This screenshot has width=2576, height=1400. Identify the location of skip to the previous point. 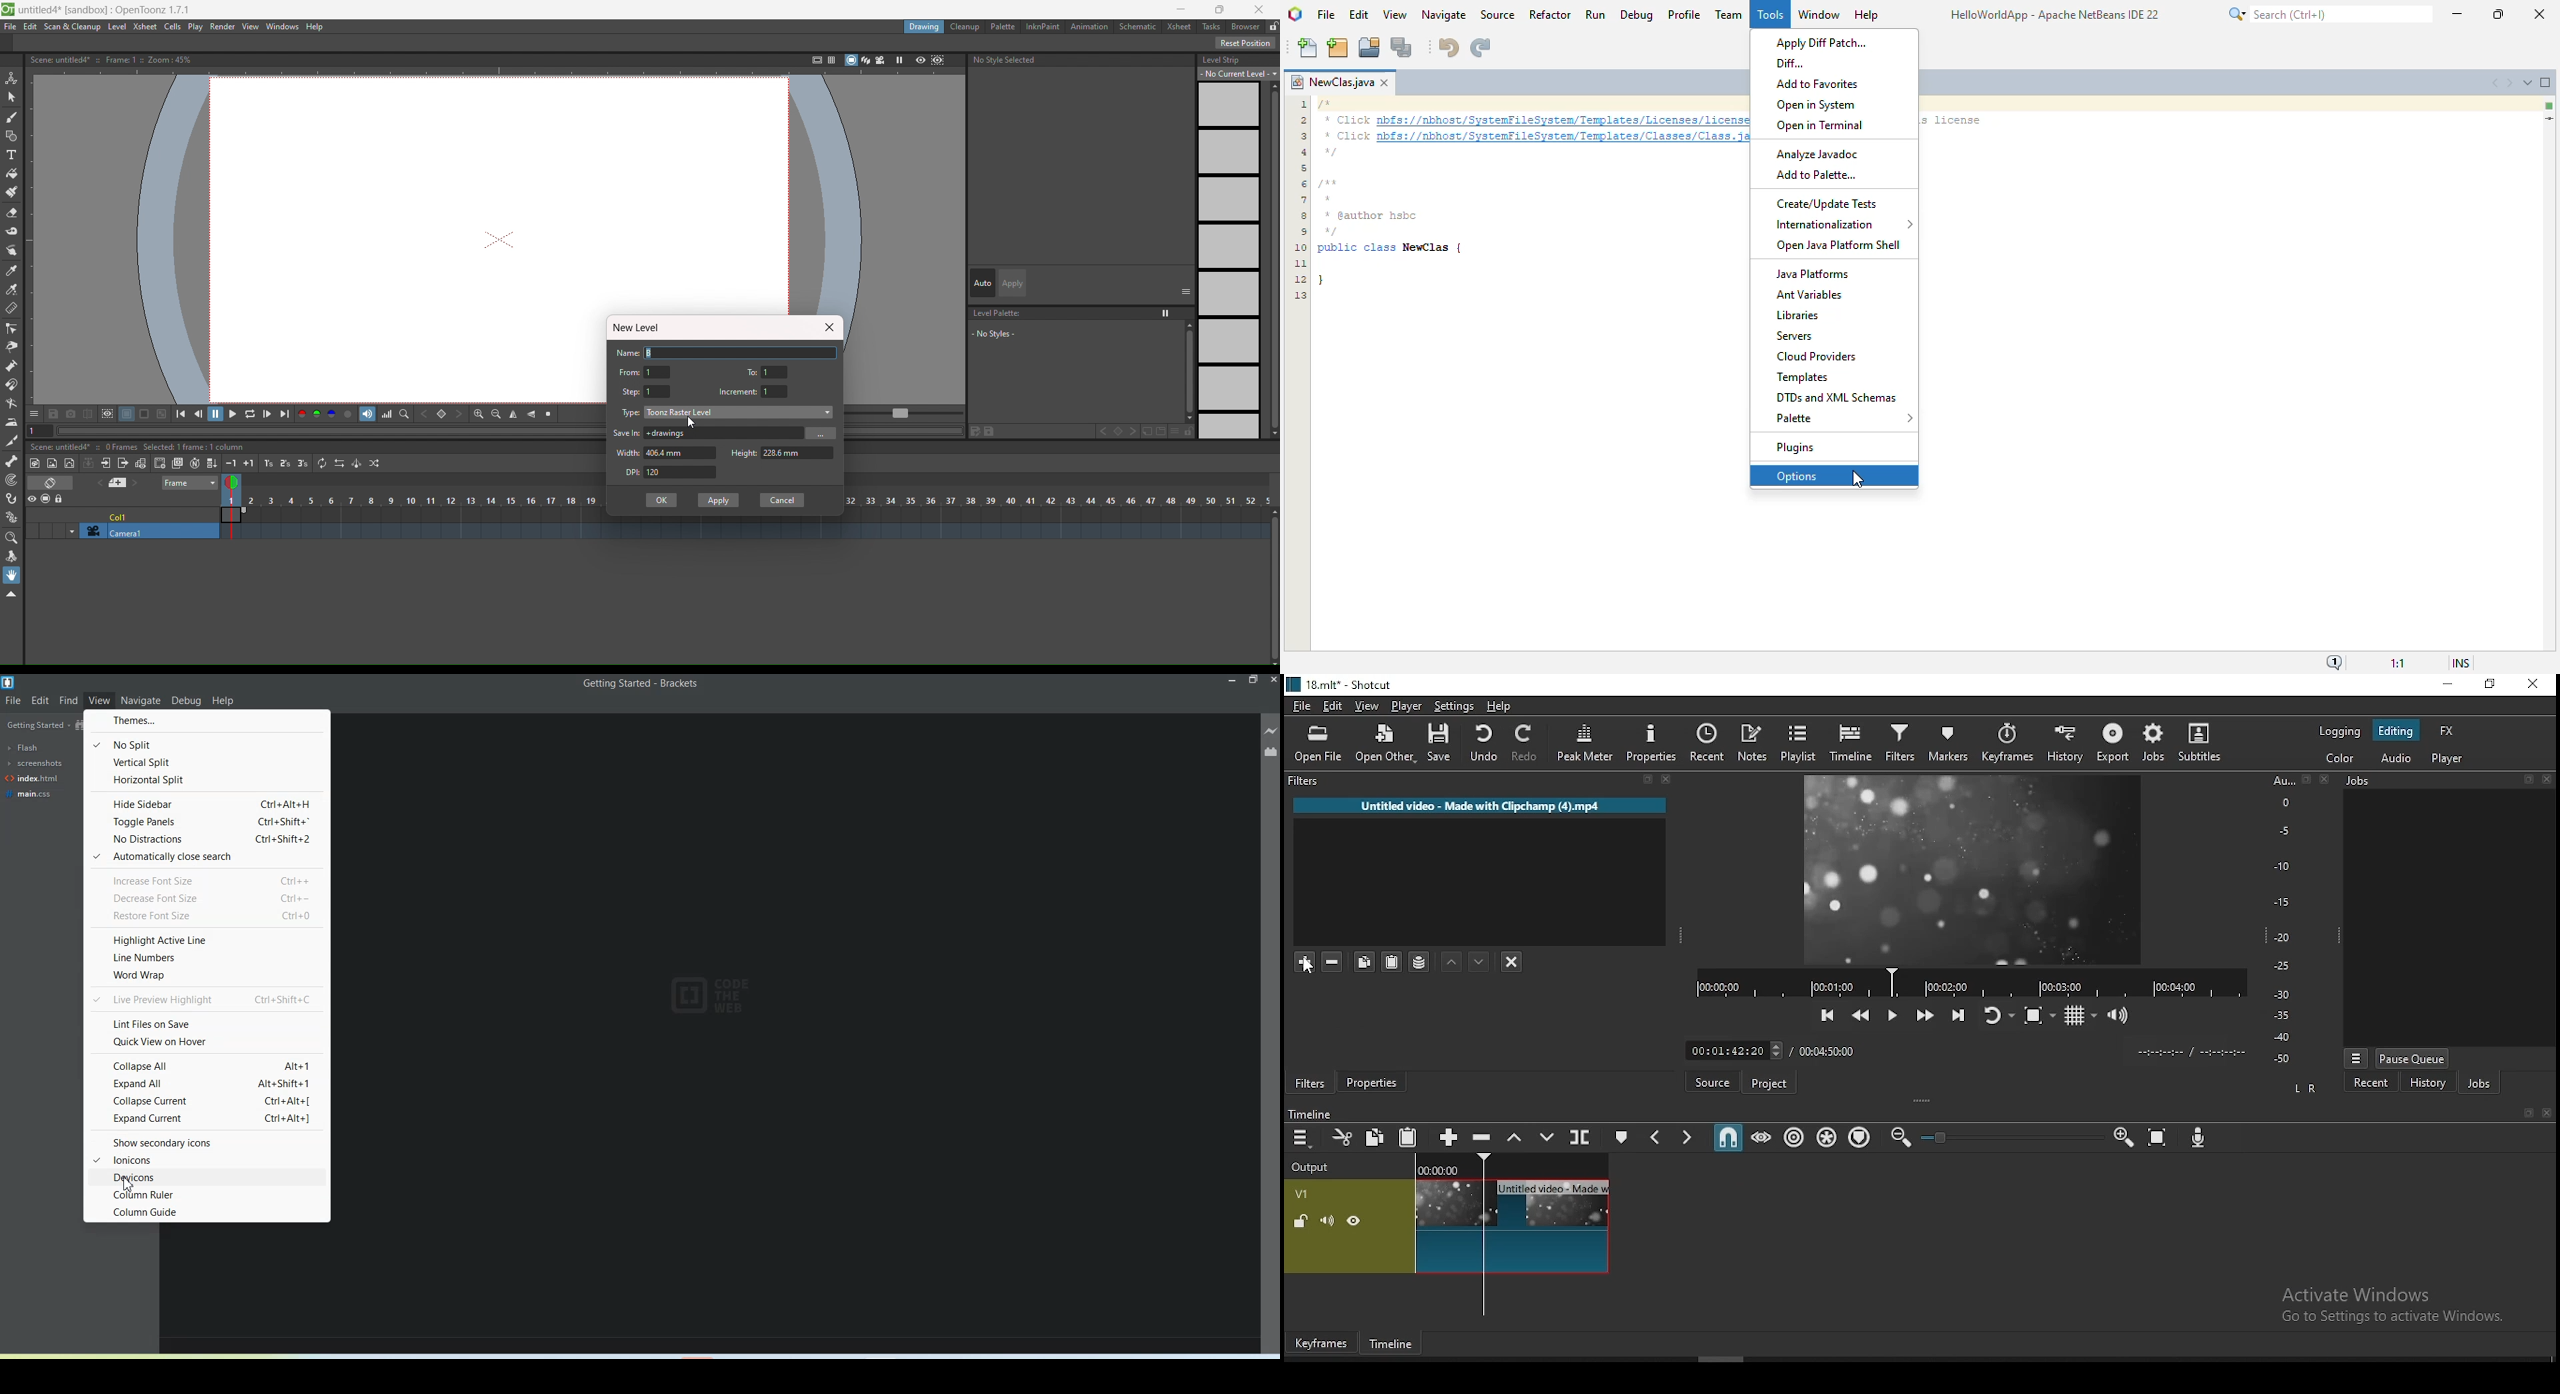
(1828, 1015).